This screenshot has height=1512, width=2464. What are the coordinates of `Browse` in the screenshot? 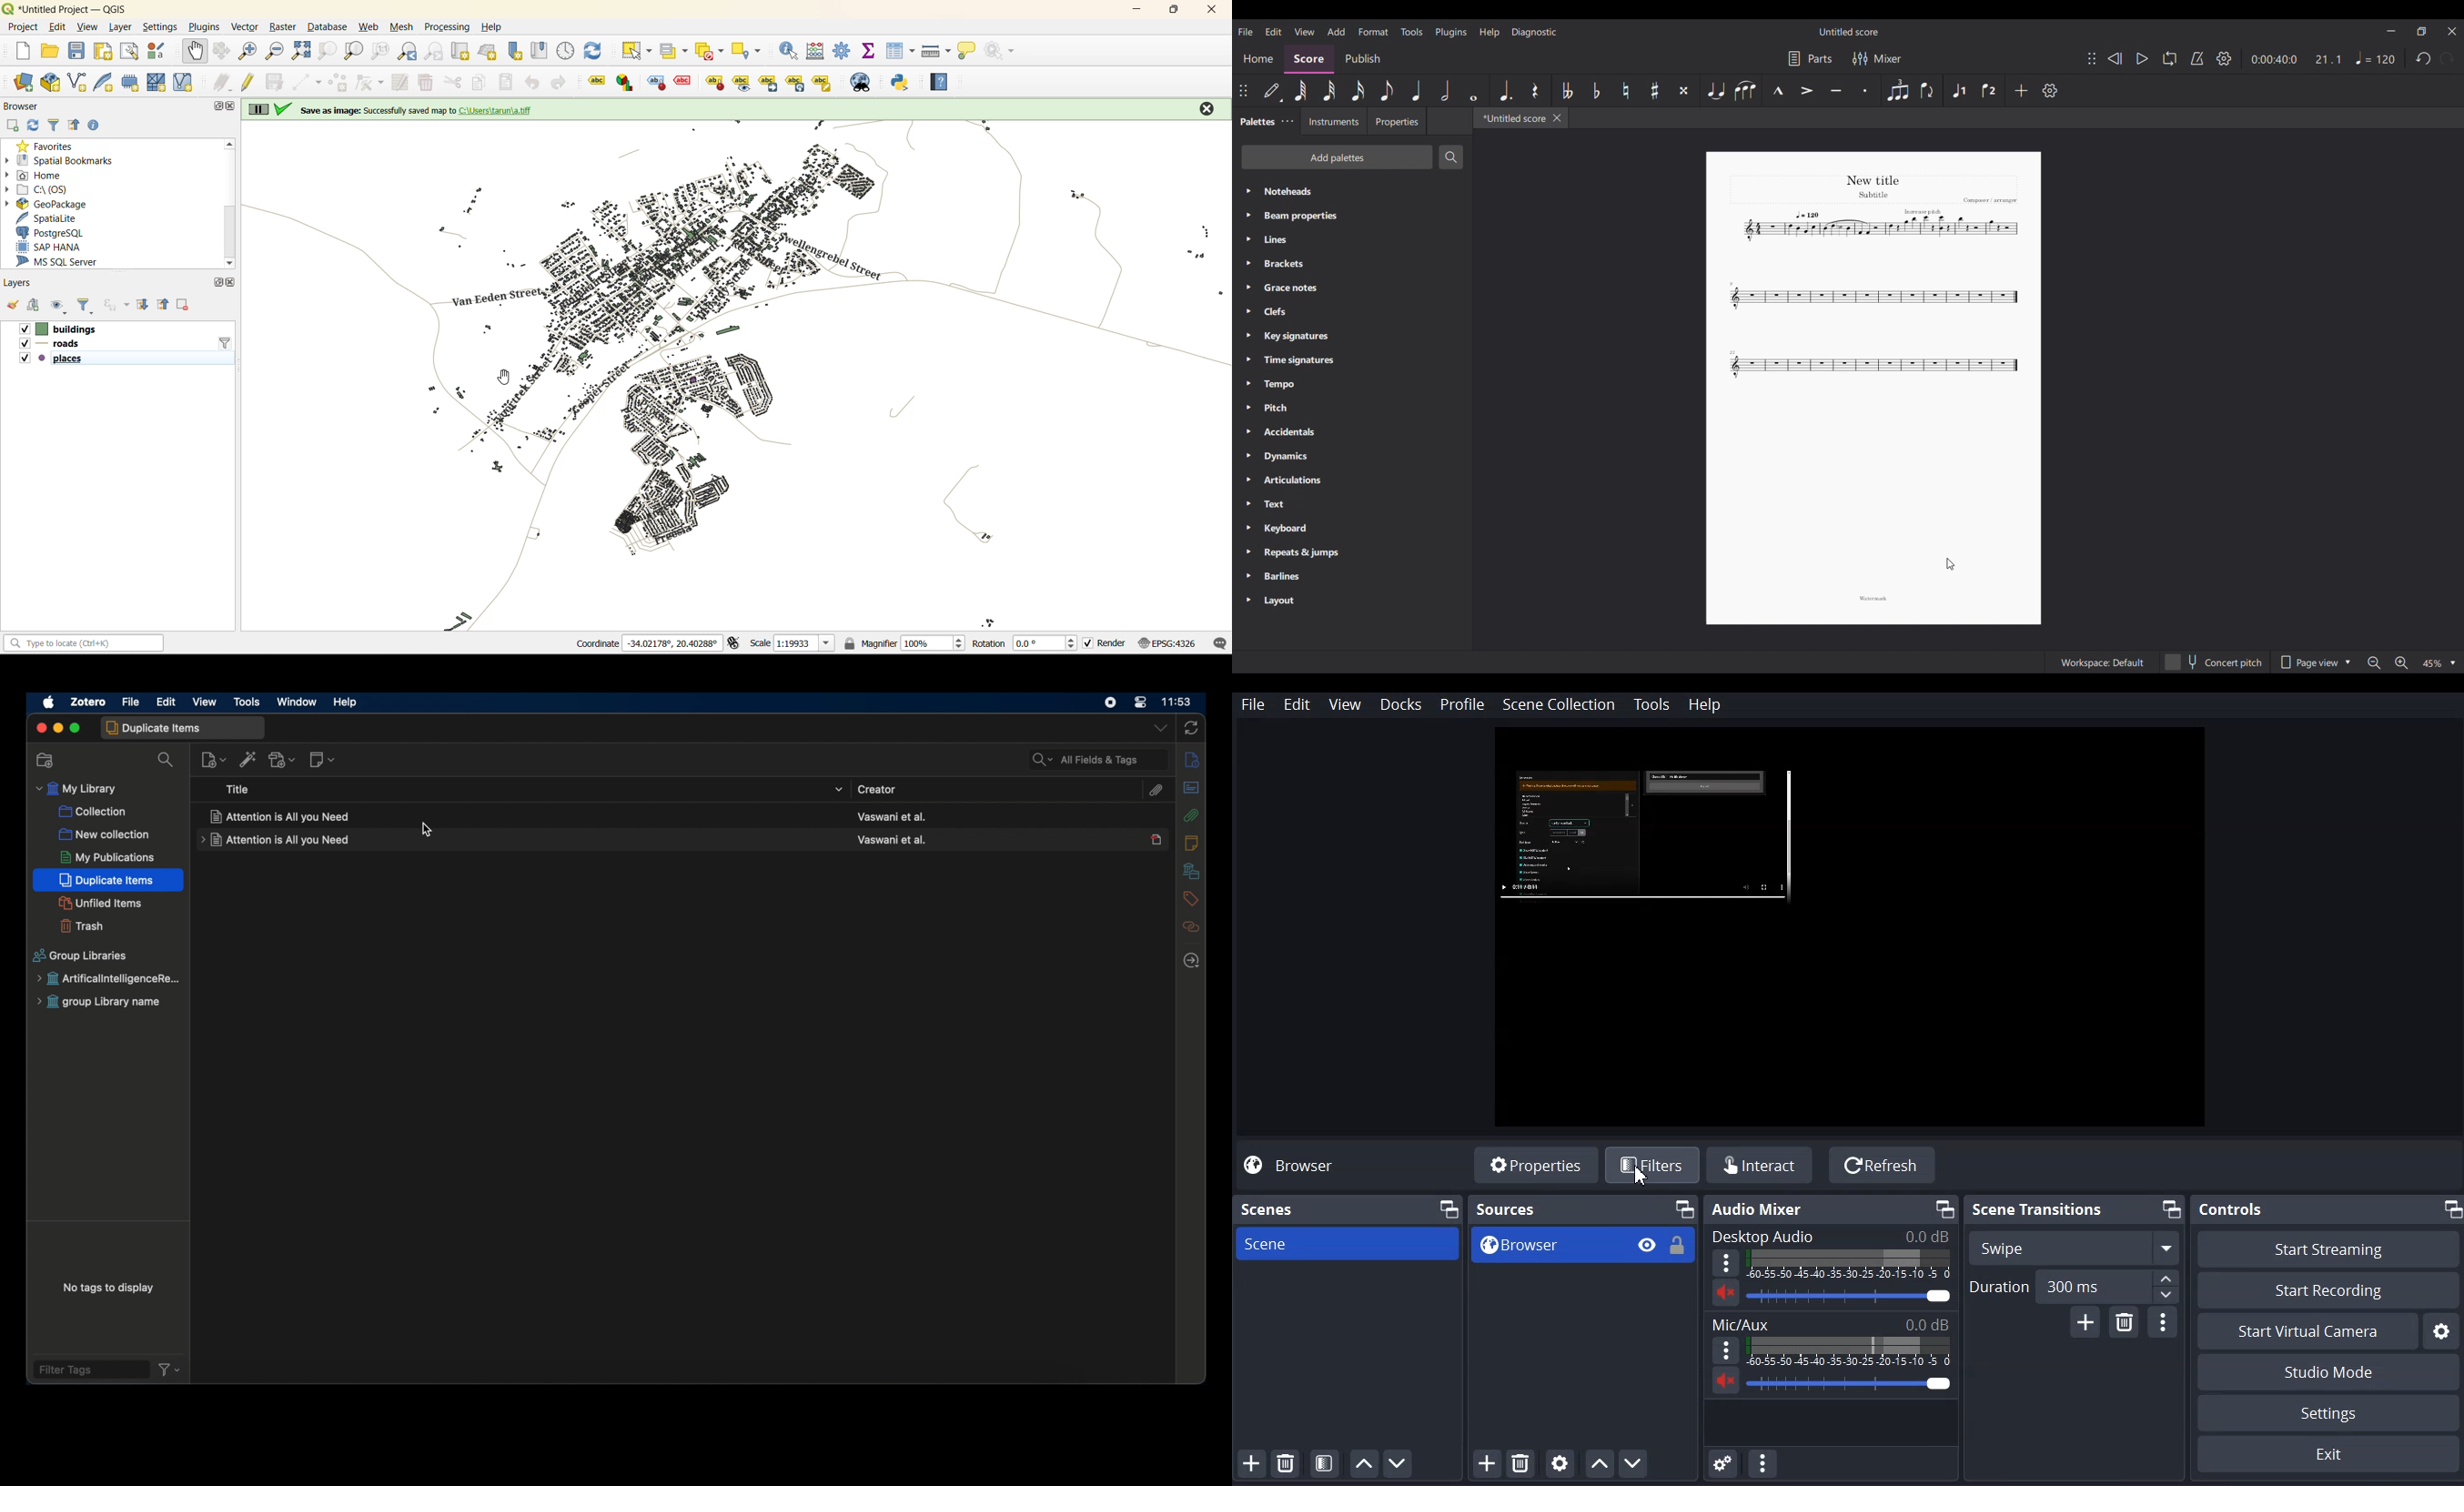 It's located at (1582, 1245).